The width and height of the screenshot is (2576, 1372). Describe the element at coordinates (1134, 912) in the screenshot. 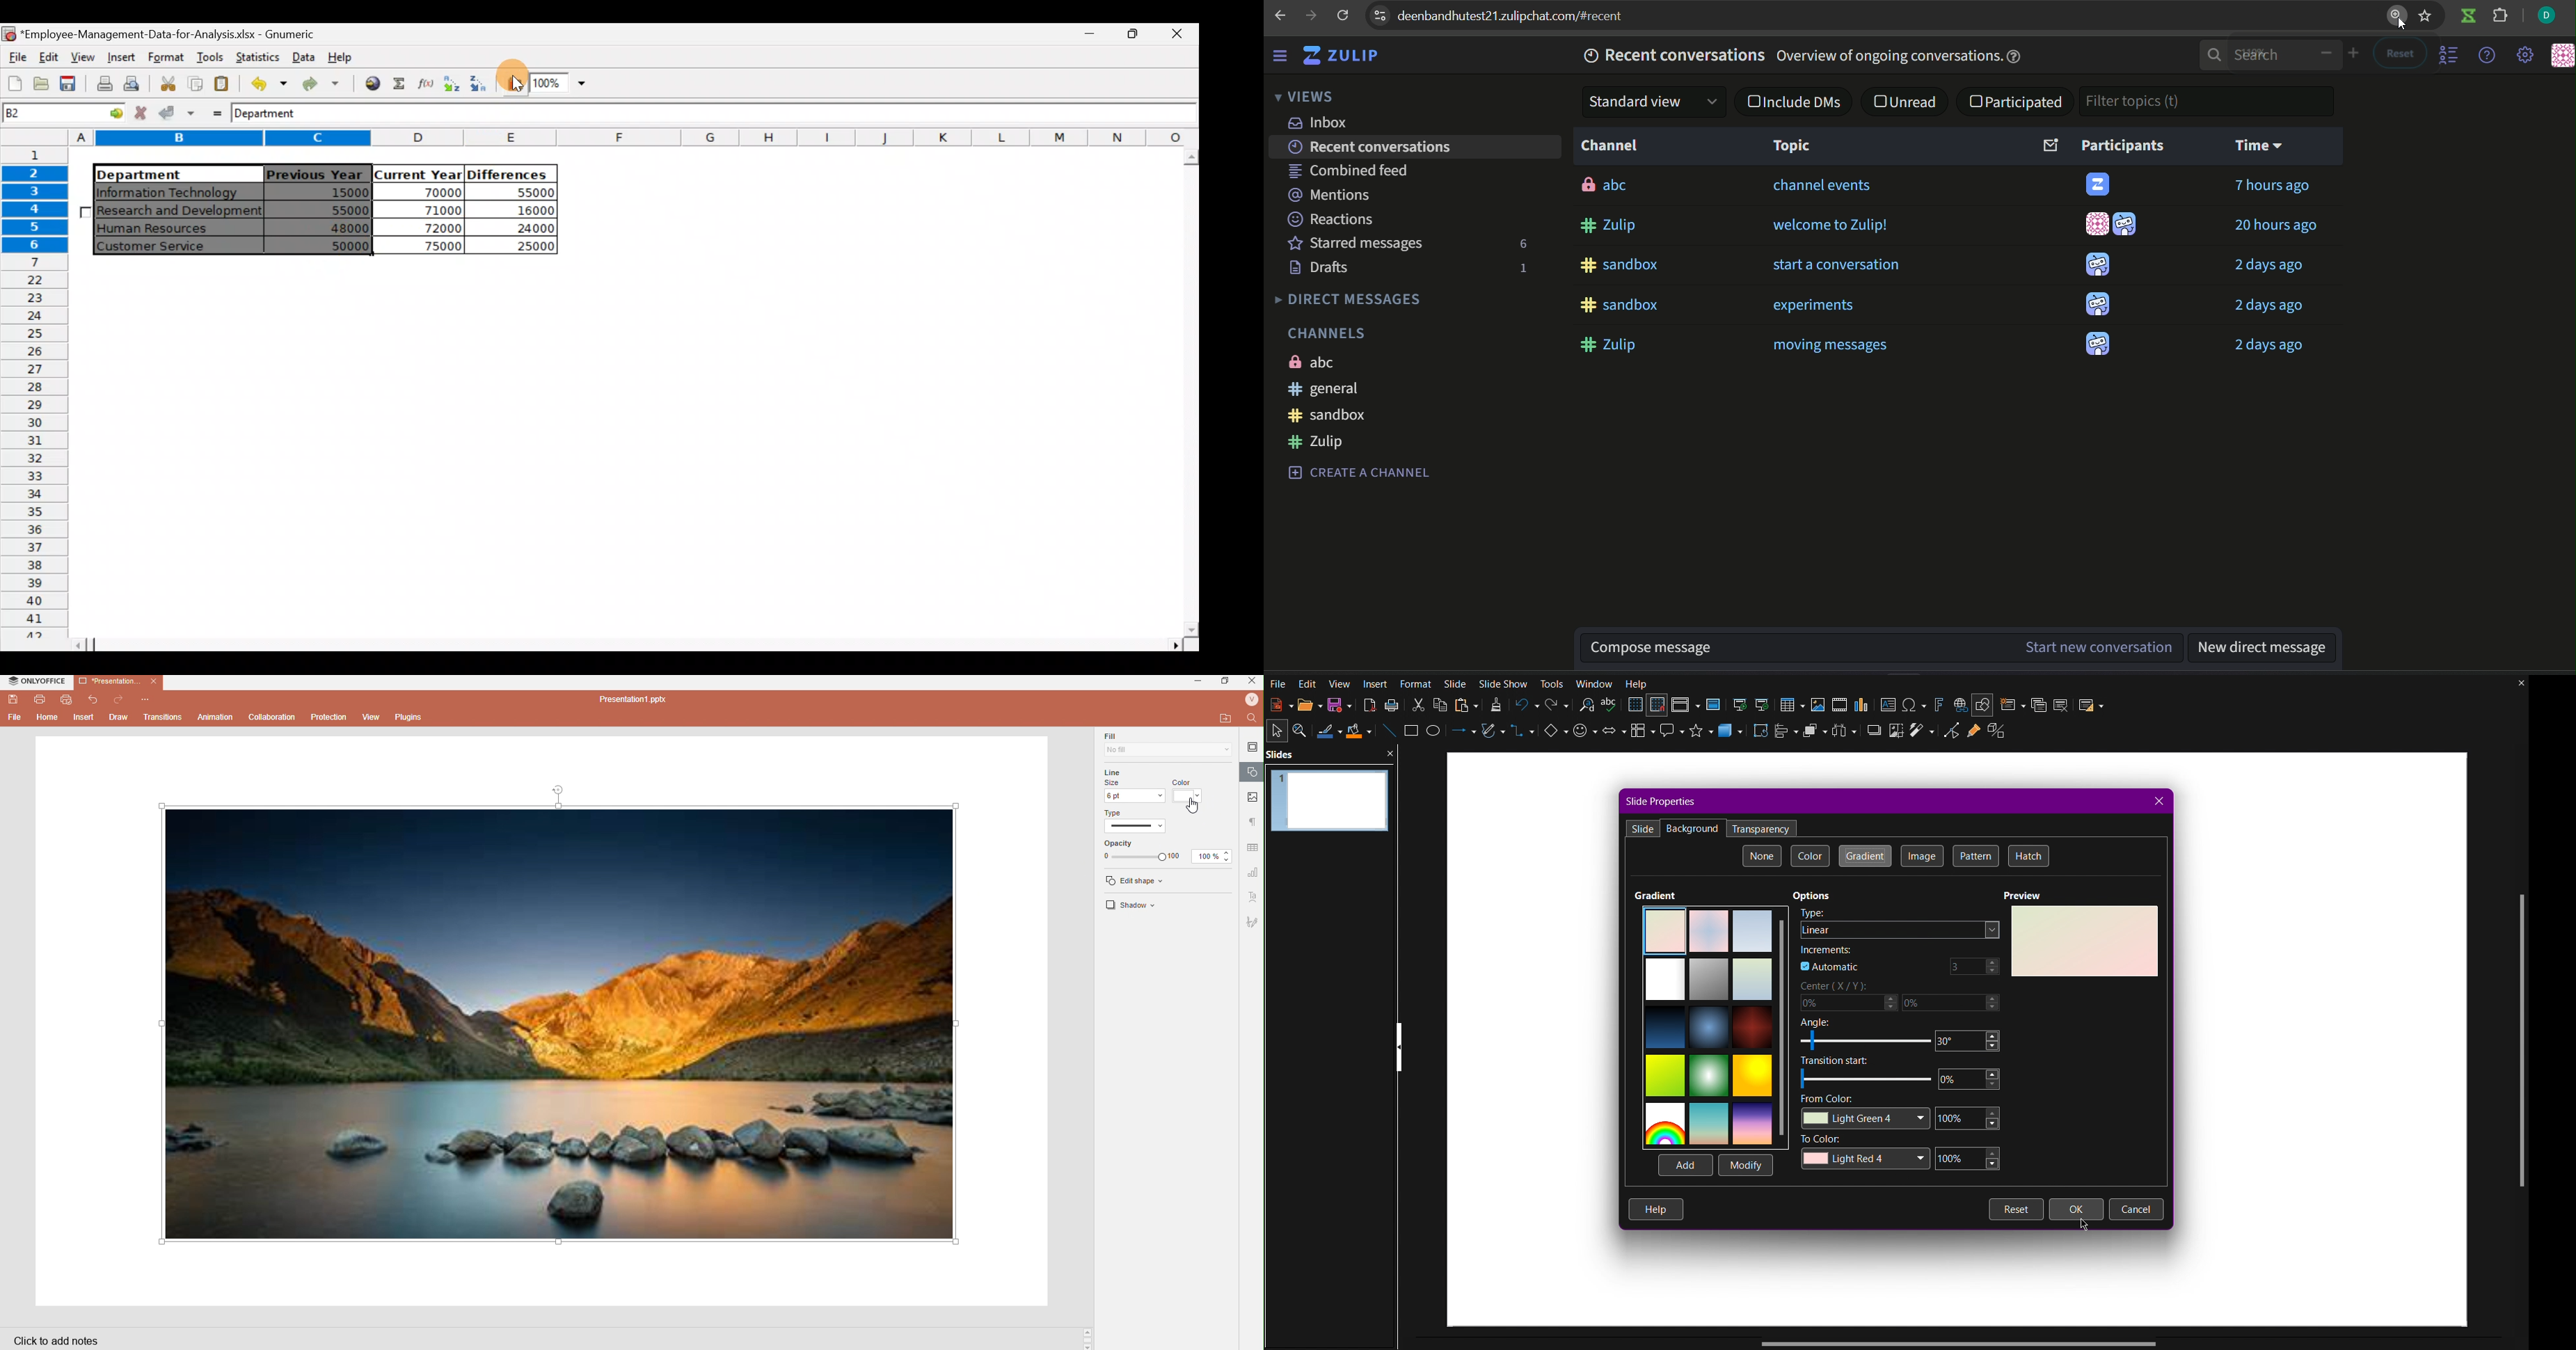

I see `Shadow` at that location.